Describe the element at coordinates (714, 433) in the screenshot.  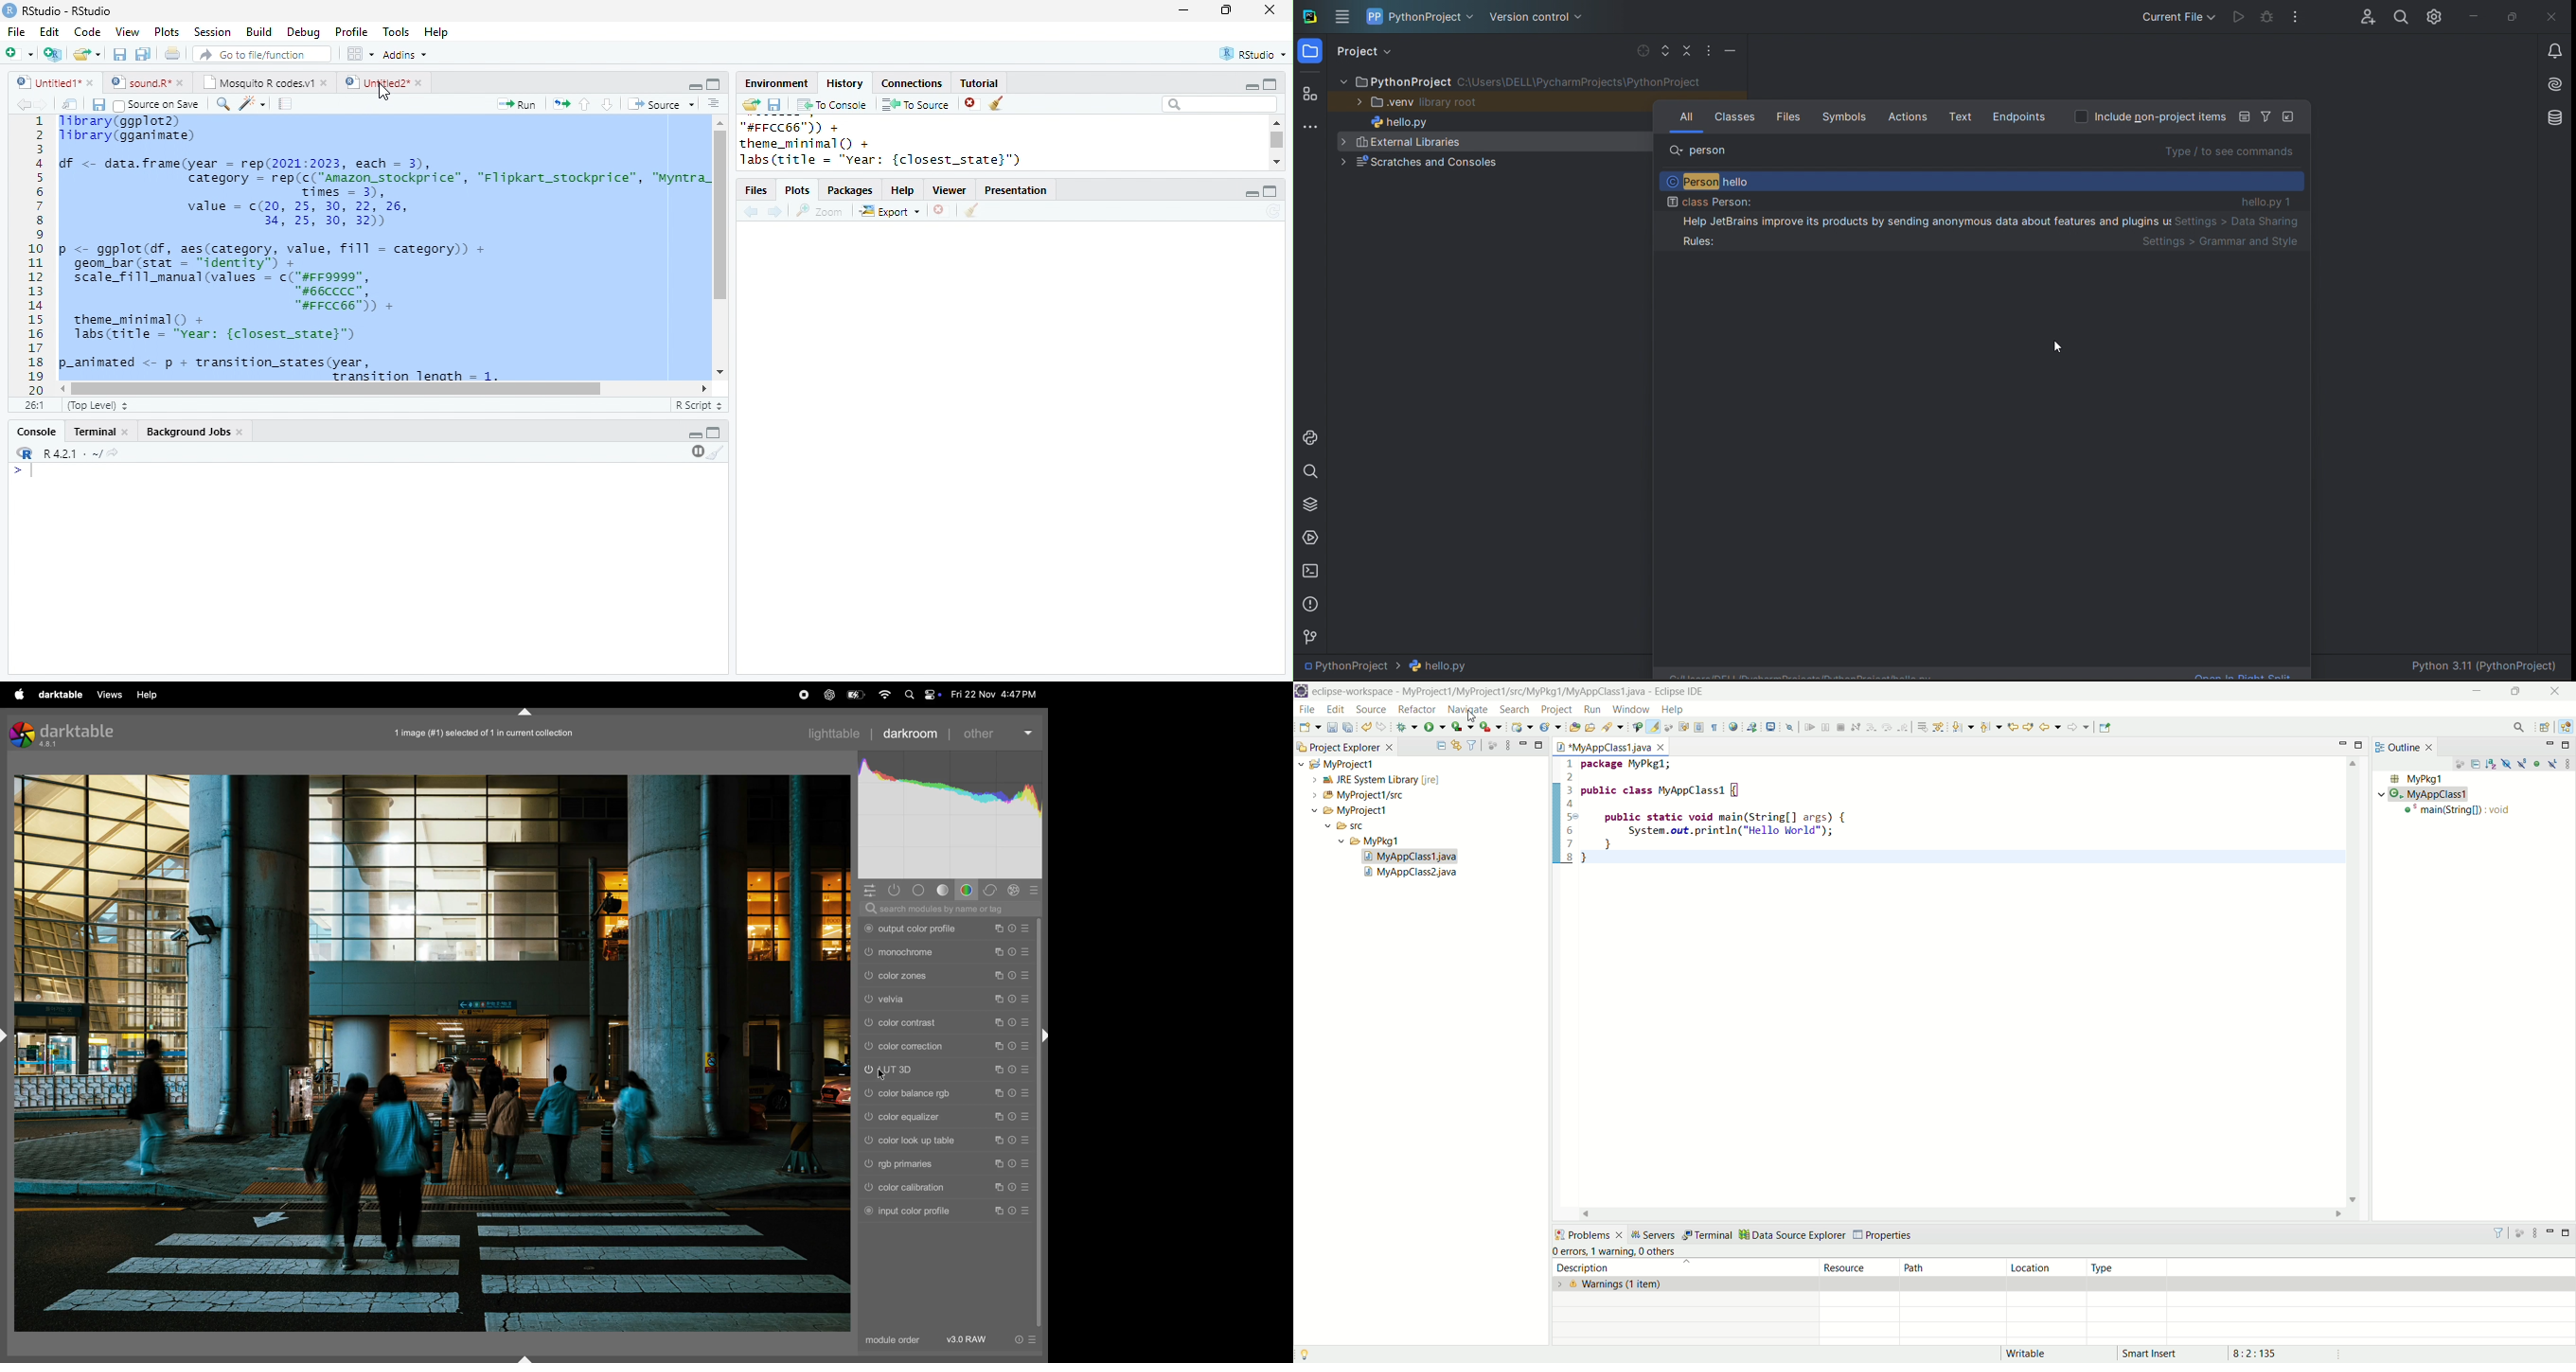
I see `Maximize` at that location.